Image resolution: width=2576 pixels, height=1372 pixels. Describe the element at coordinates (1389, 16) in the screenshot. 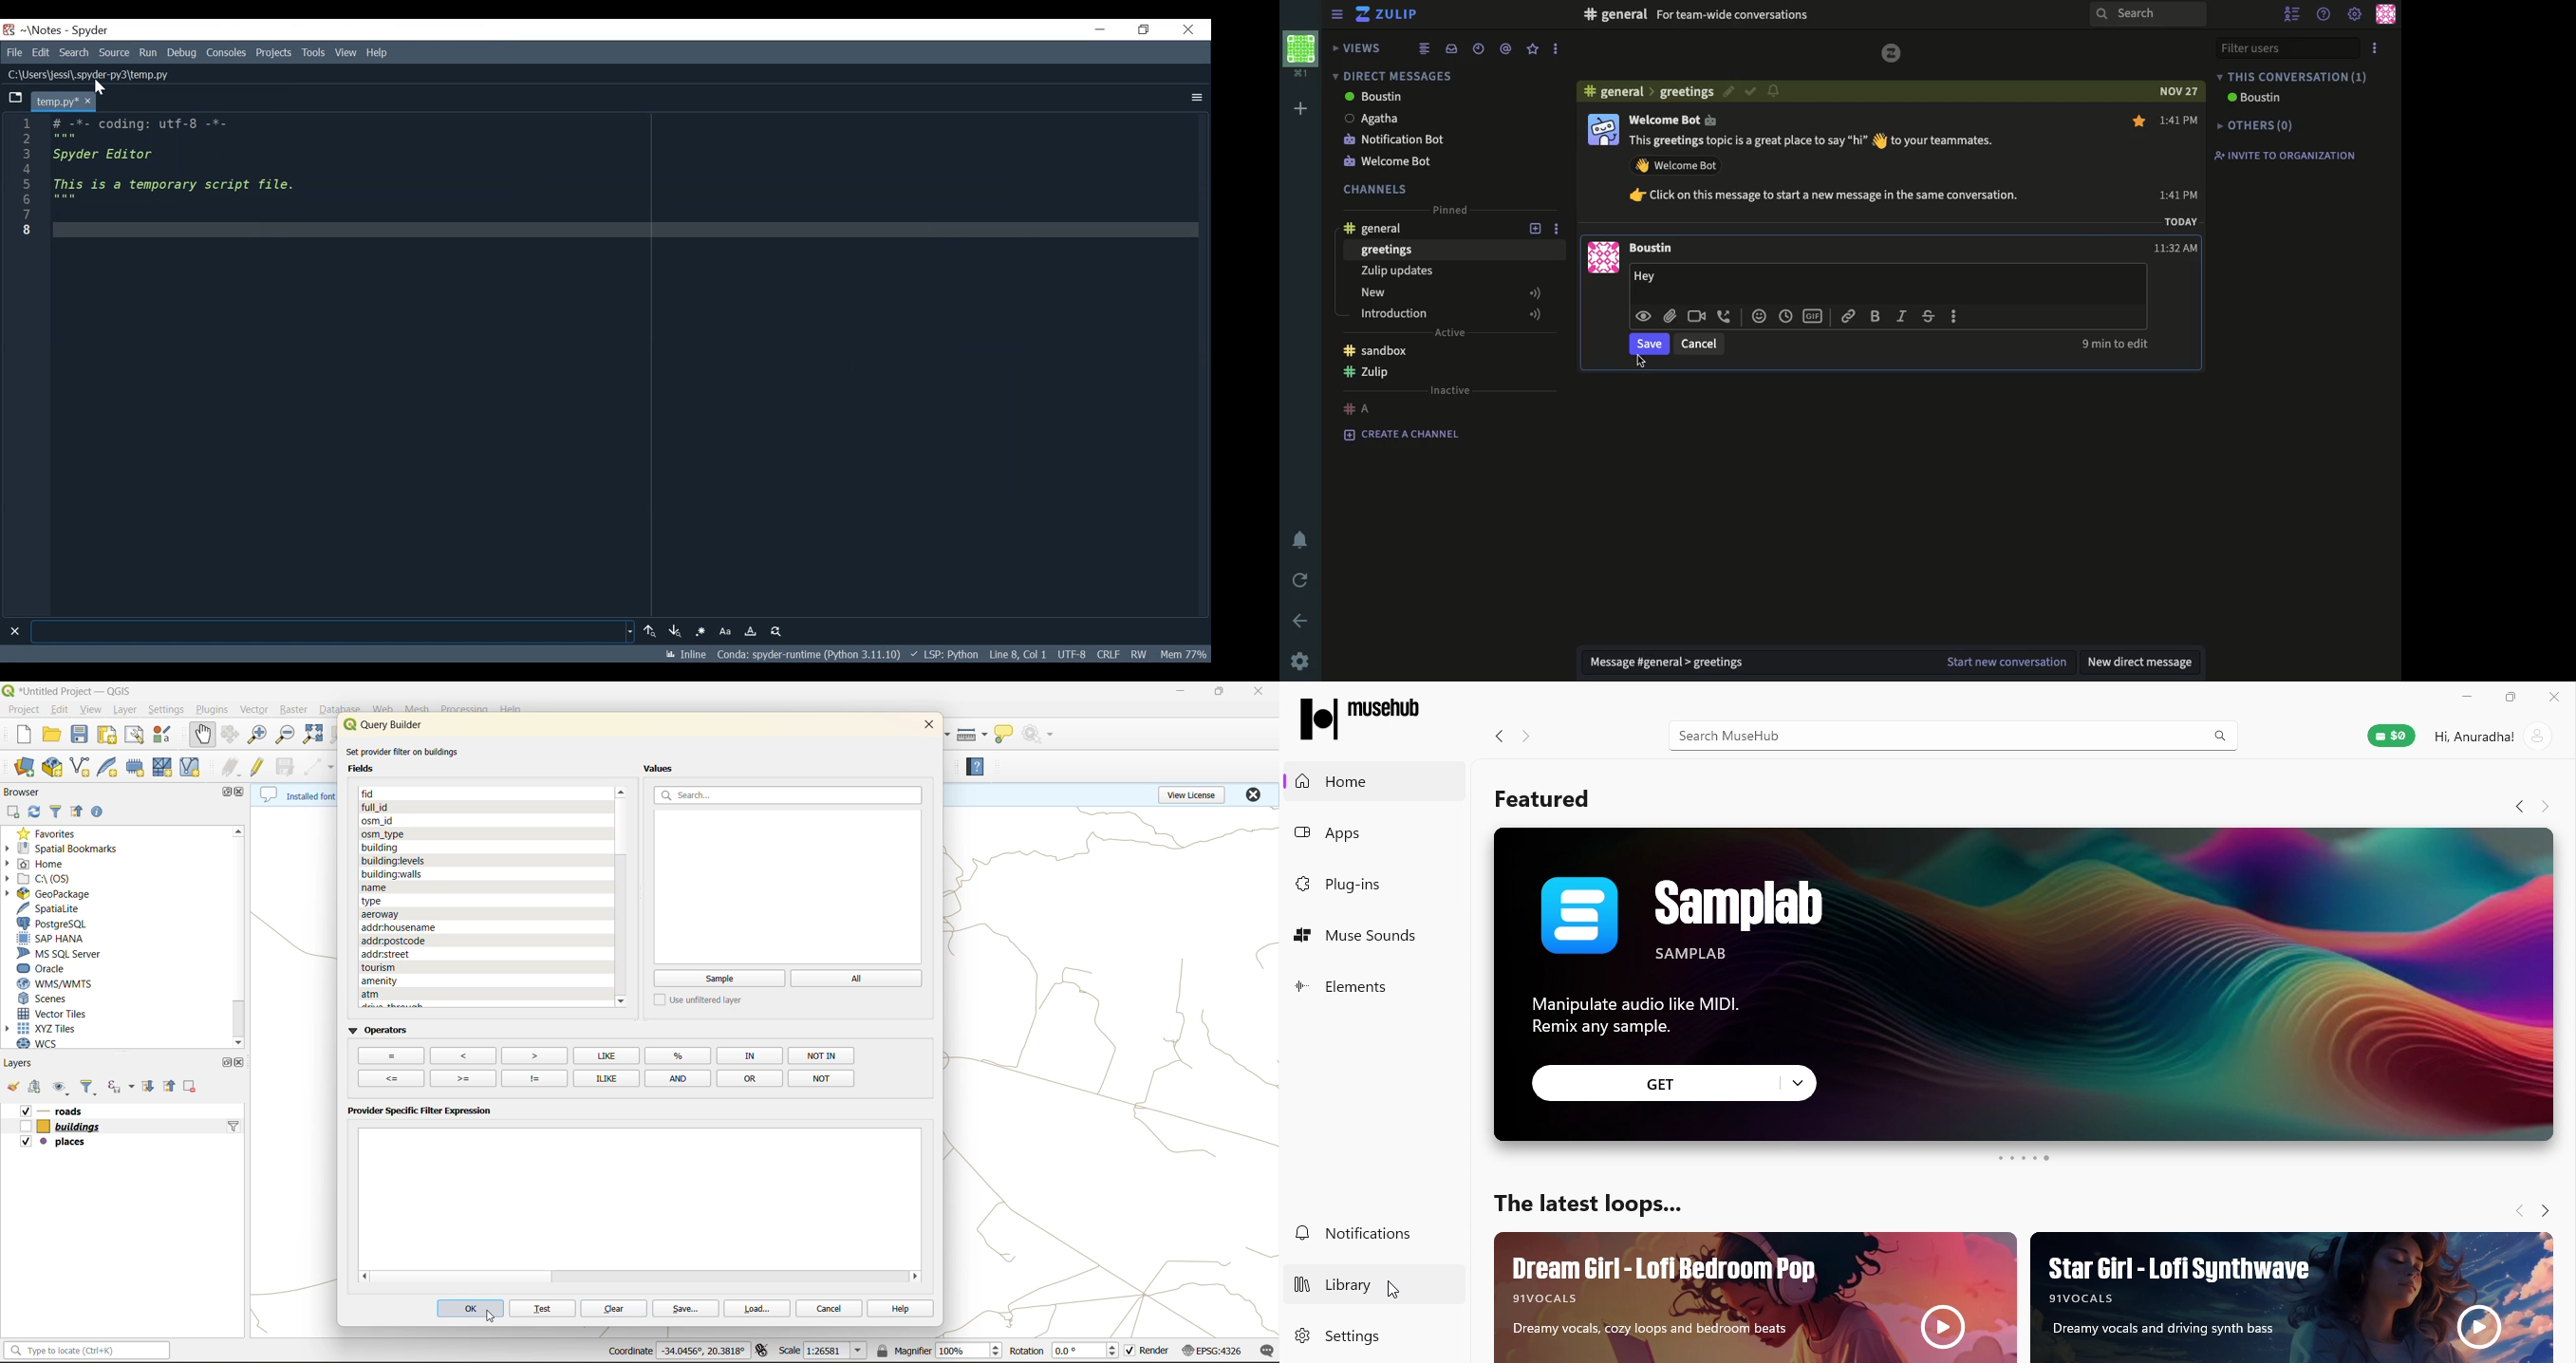

I see `Zulip` at that location.